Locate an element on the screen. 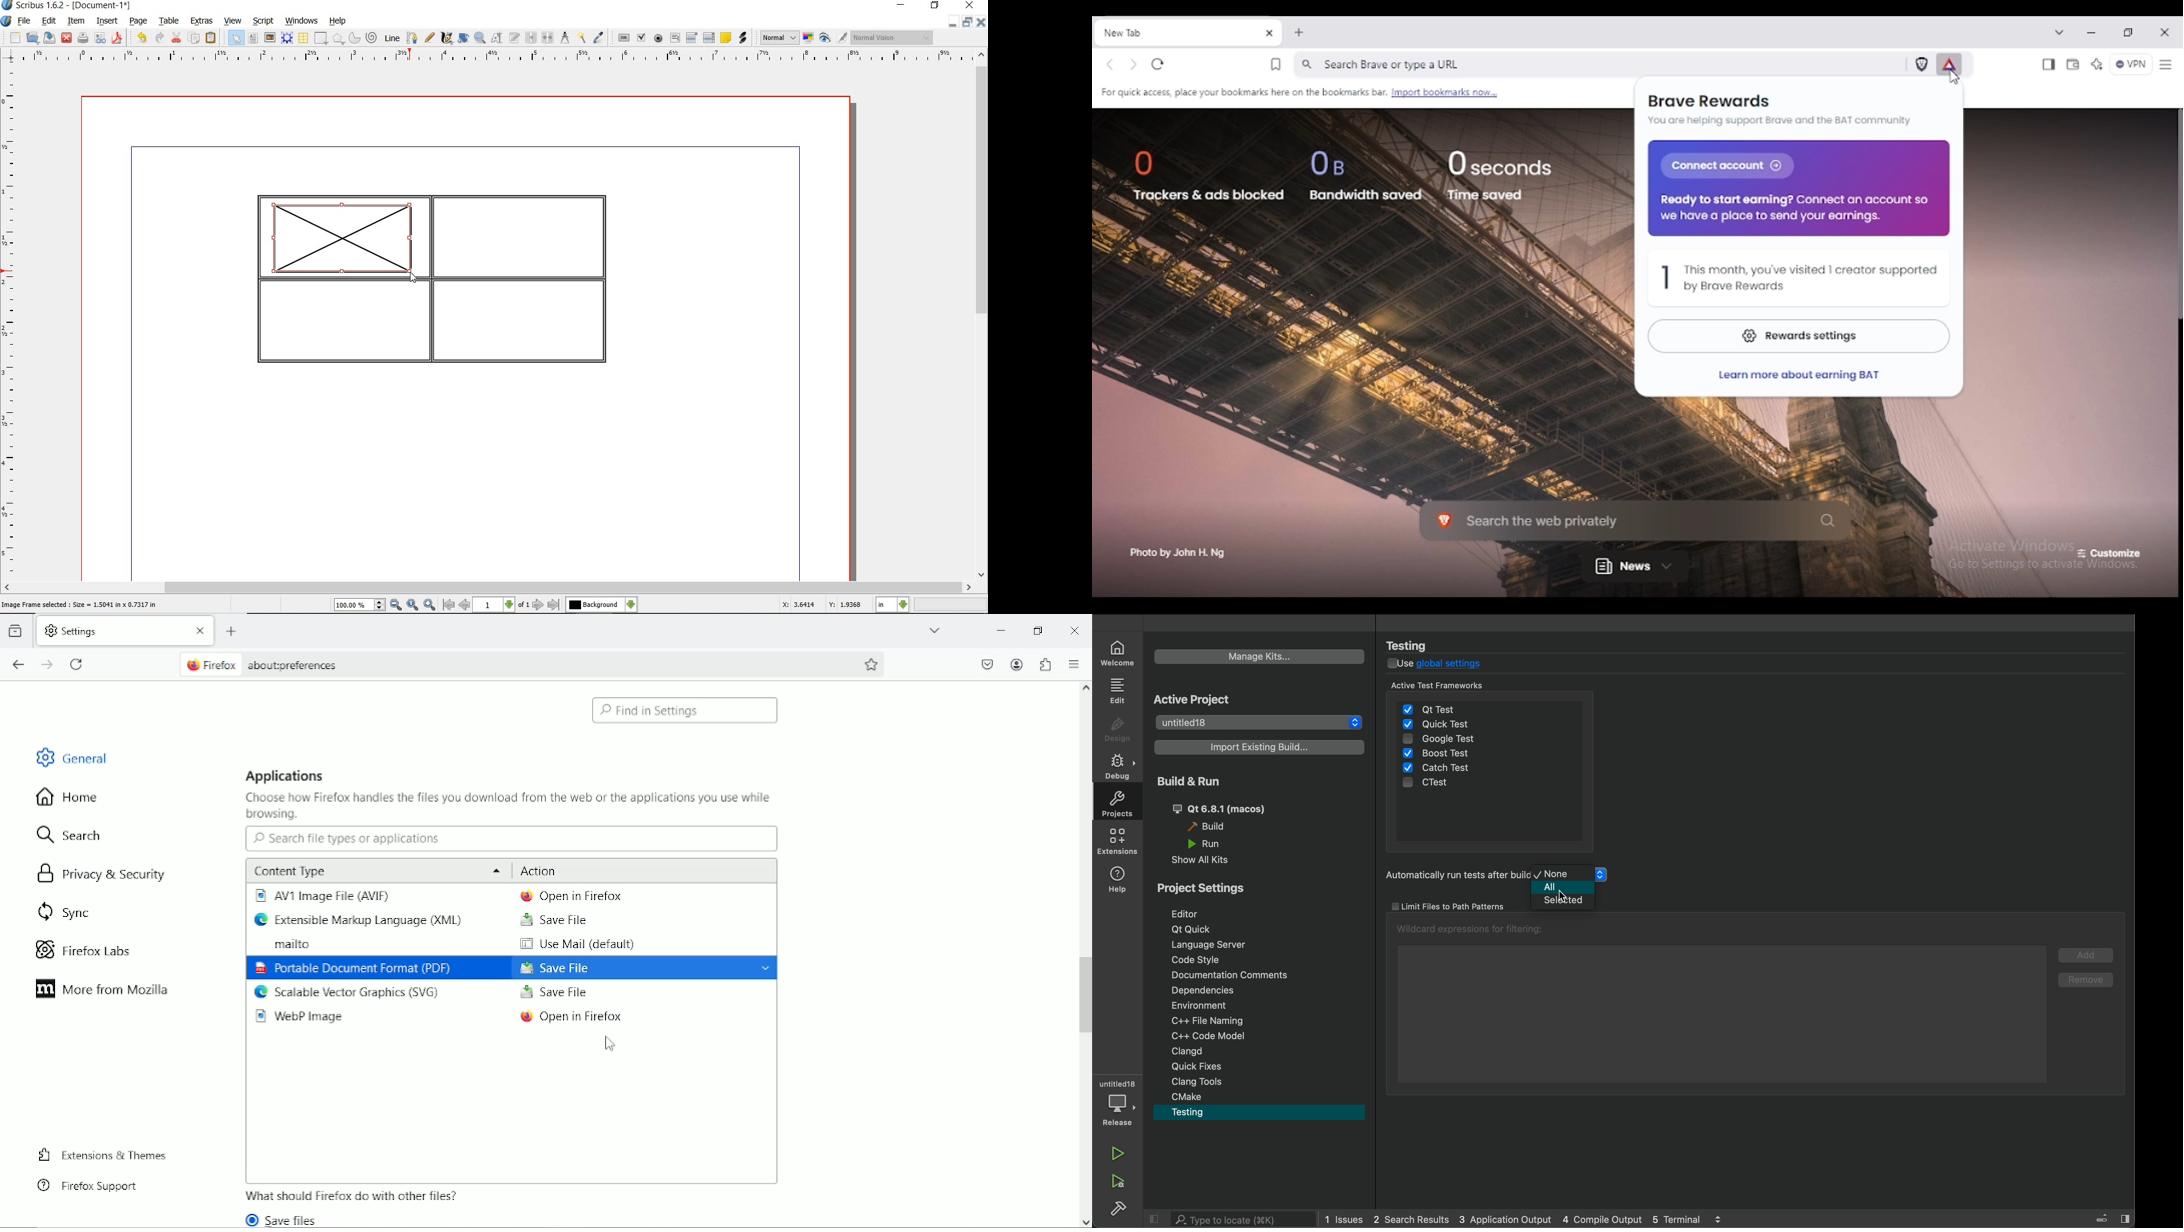 Image resolution: width=2184 pixels, height=1232 pixels. Save Files is located at coordinates (288, 1219).